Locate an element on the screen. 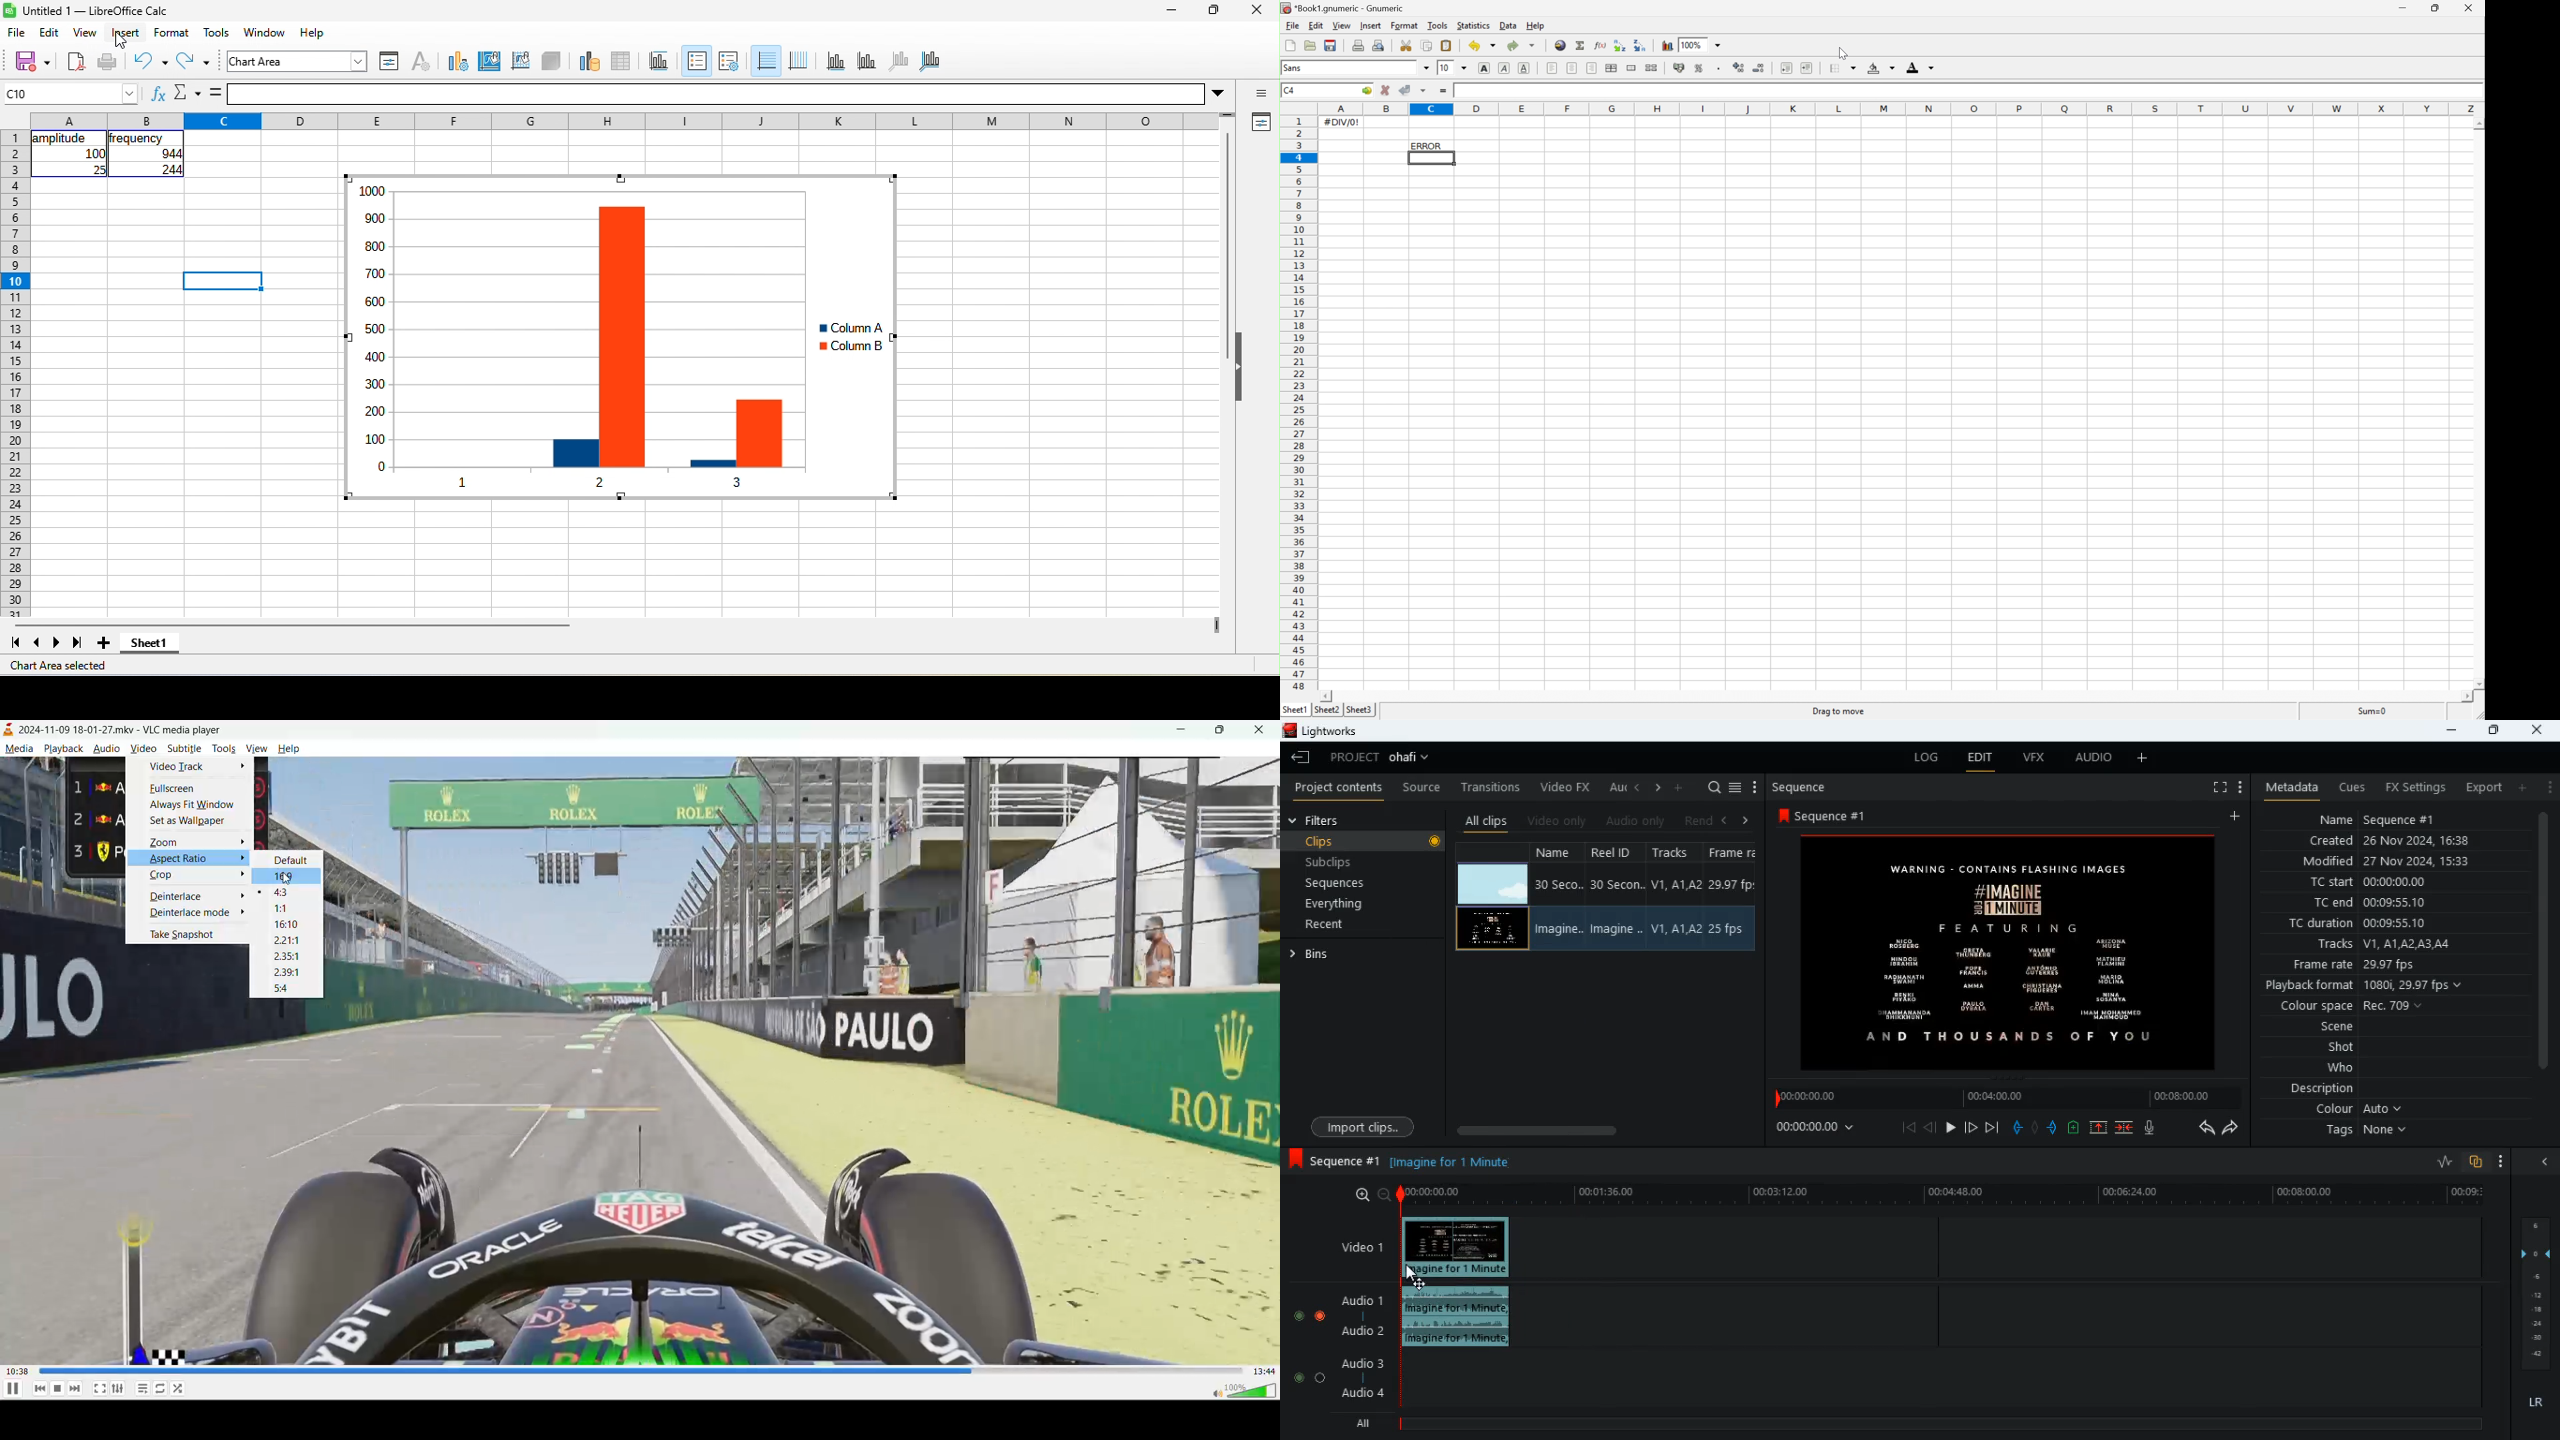 The image size is (2576, 1456). full screen is located at coordinates (2212, 788).